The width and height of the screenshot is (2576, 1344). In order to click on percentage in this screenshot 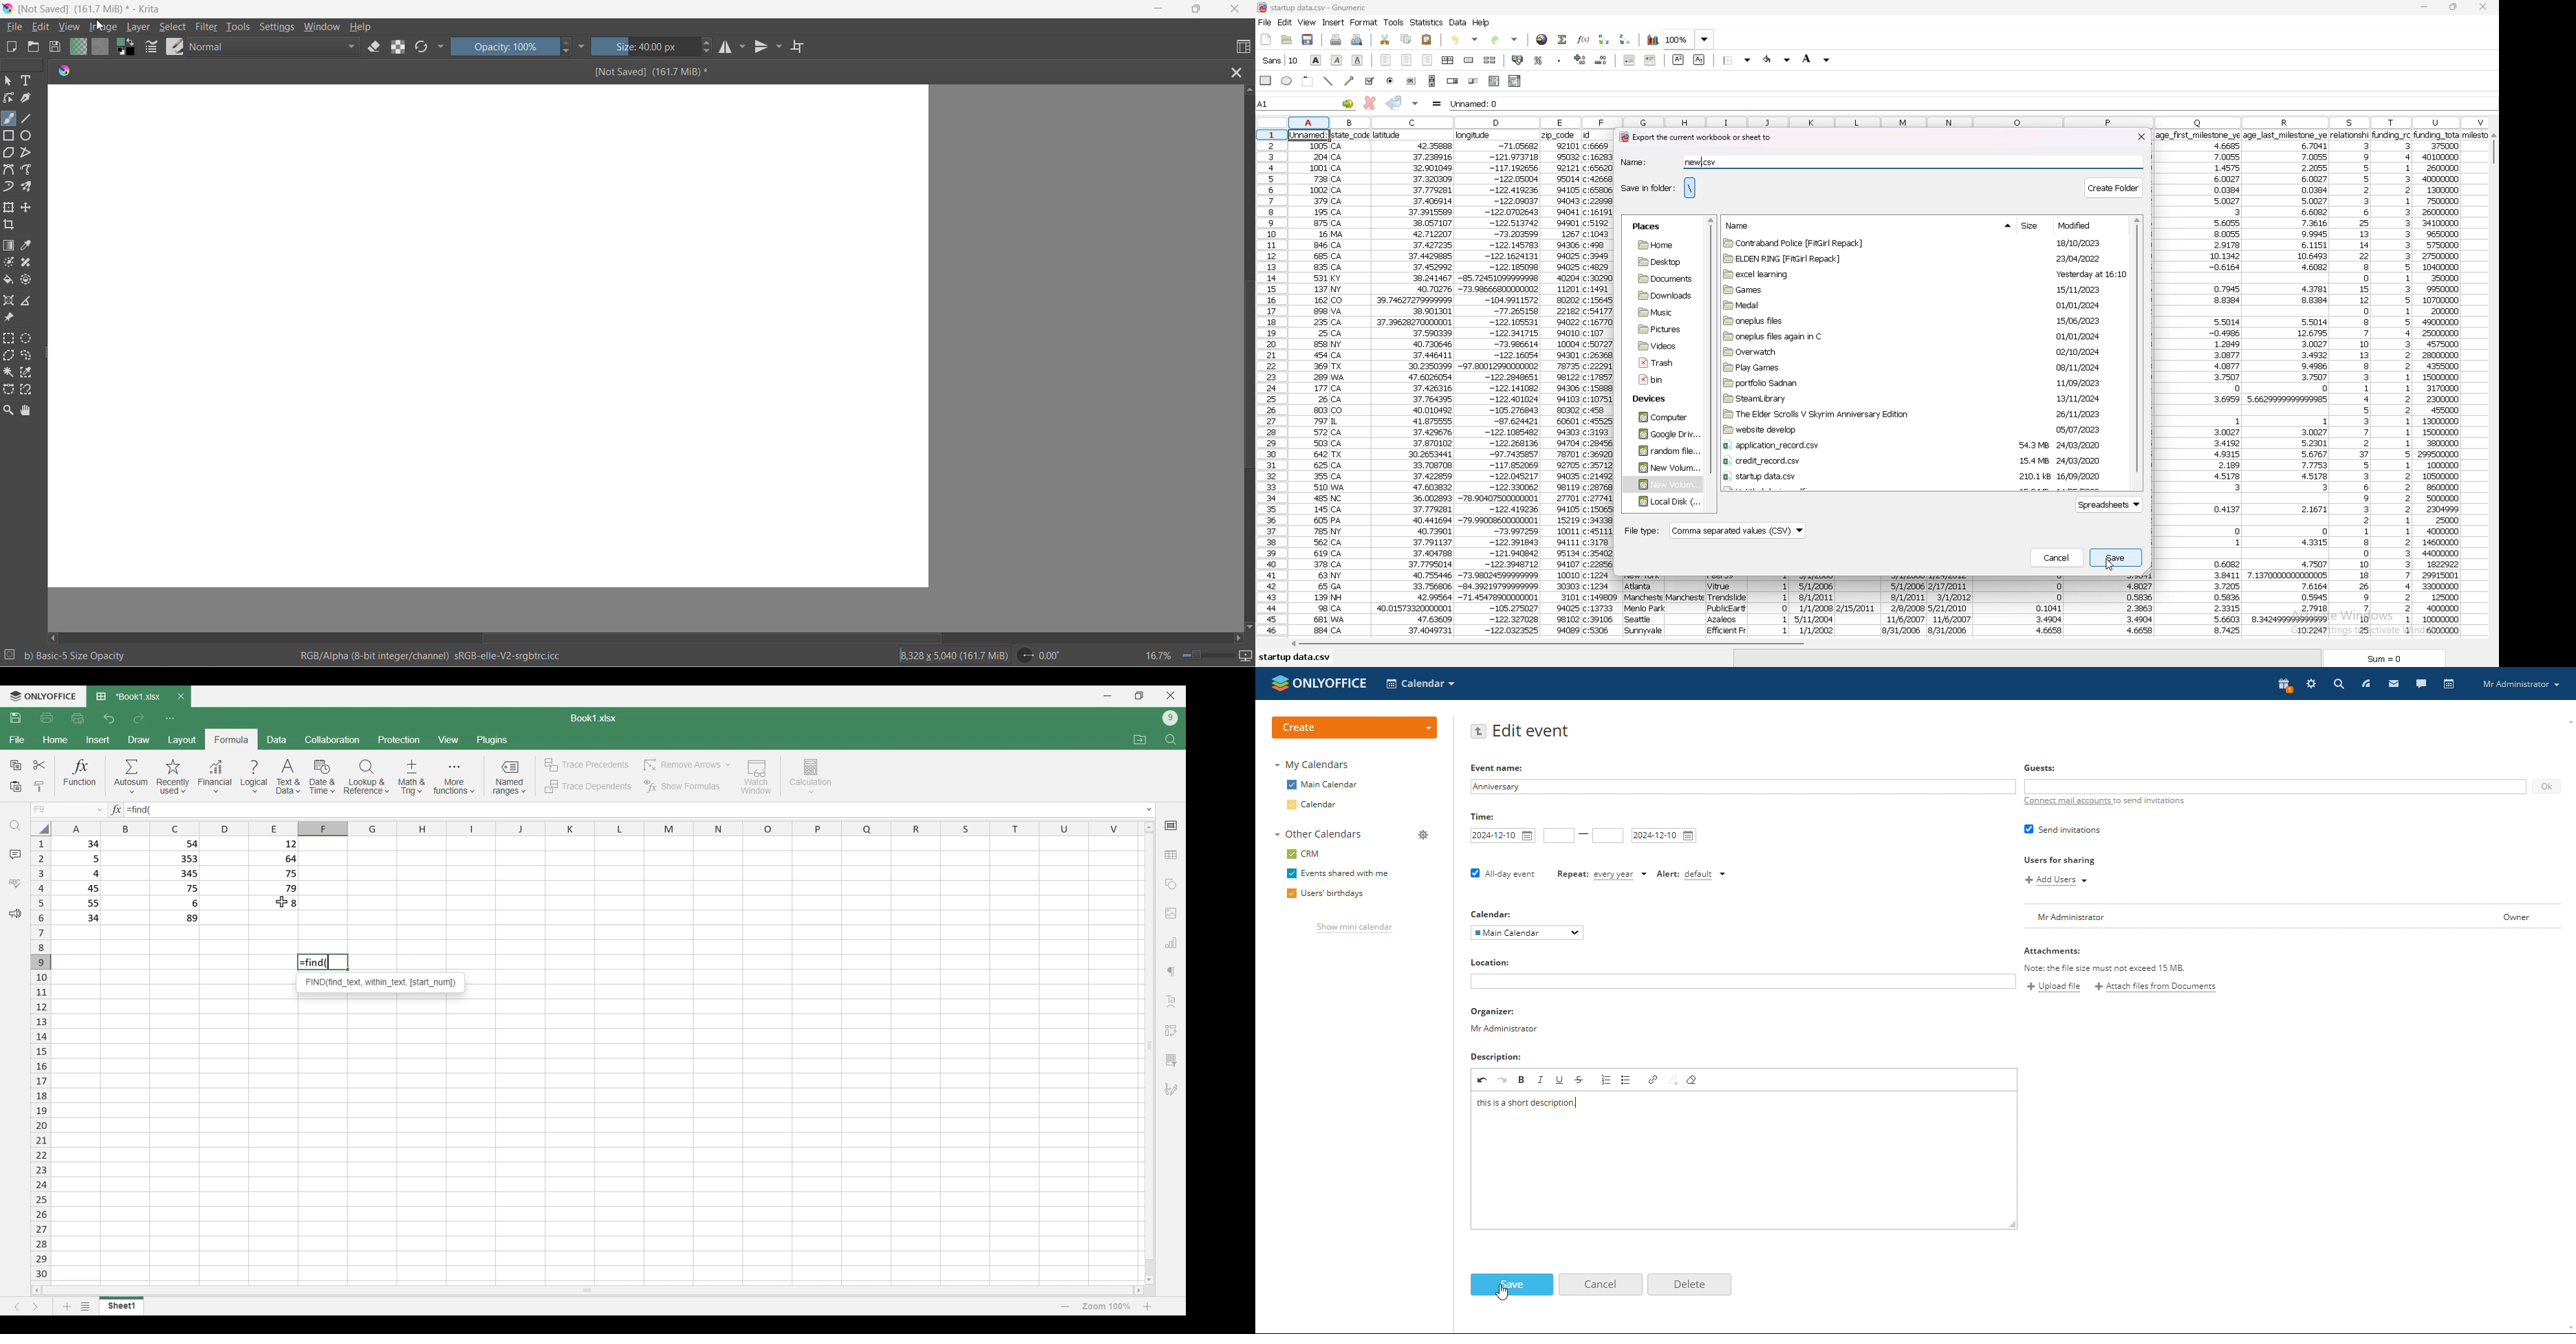, I will do `click(1539, 60)`.